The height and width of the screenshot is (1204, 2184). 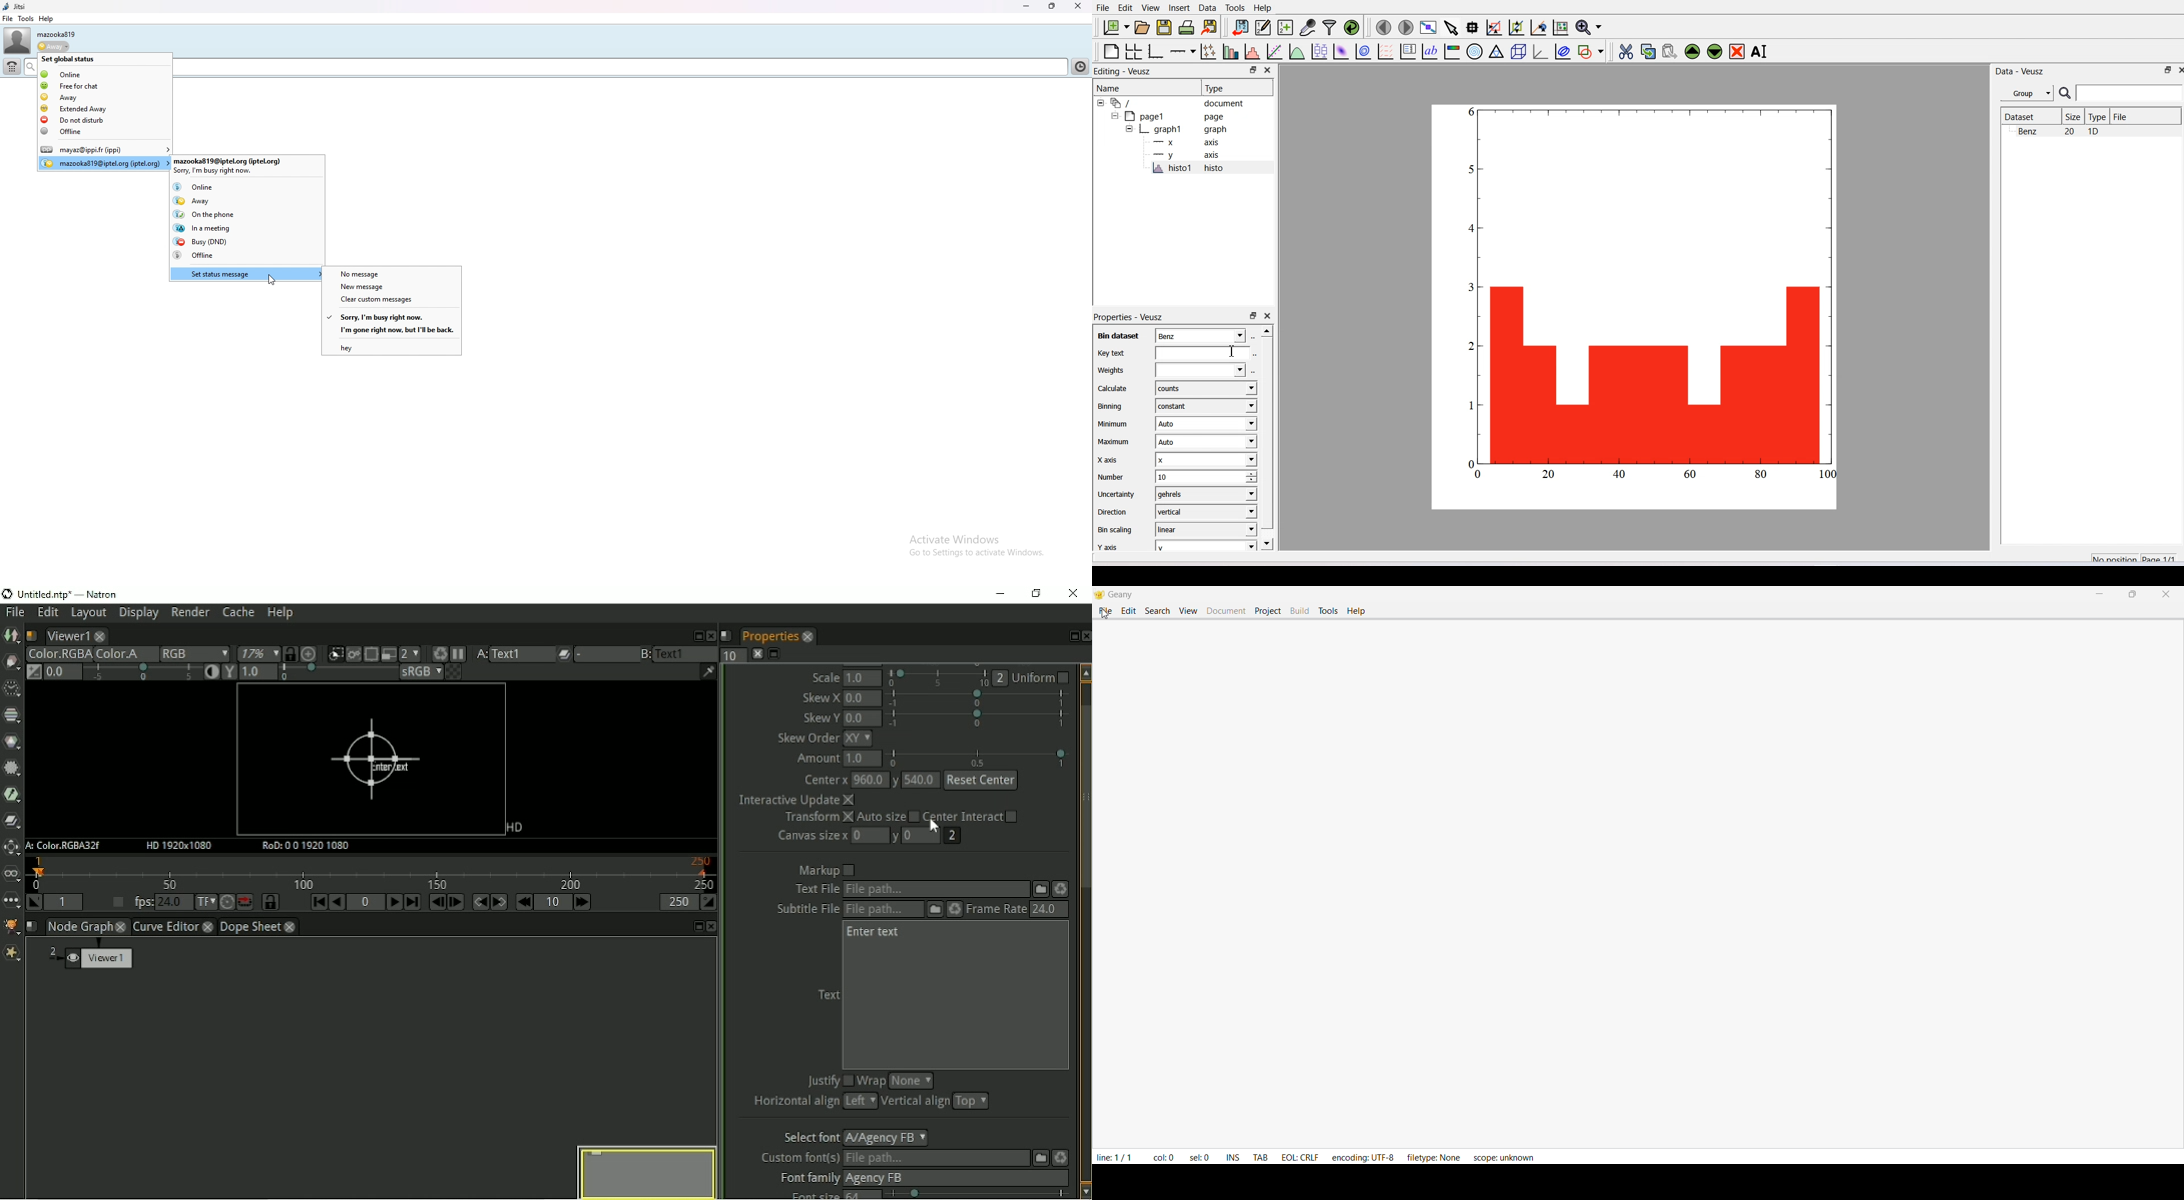 What do you see at coordinates (33, 672) in the screenshot?
I see `Switch between "Neutral" 1.0 gain f-stop and the previous setting ` at bounding box center [33, 672].